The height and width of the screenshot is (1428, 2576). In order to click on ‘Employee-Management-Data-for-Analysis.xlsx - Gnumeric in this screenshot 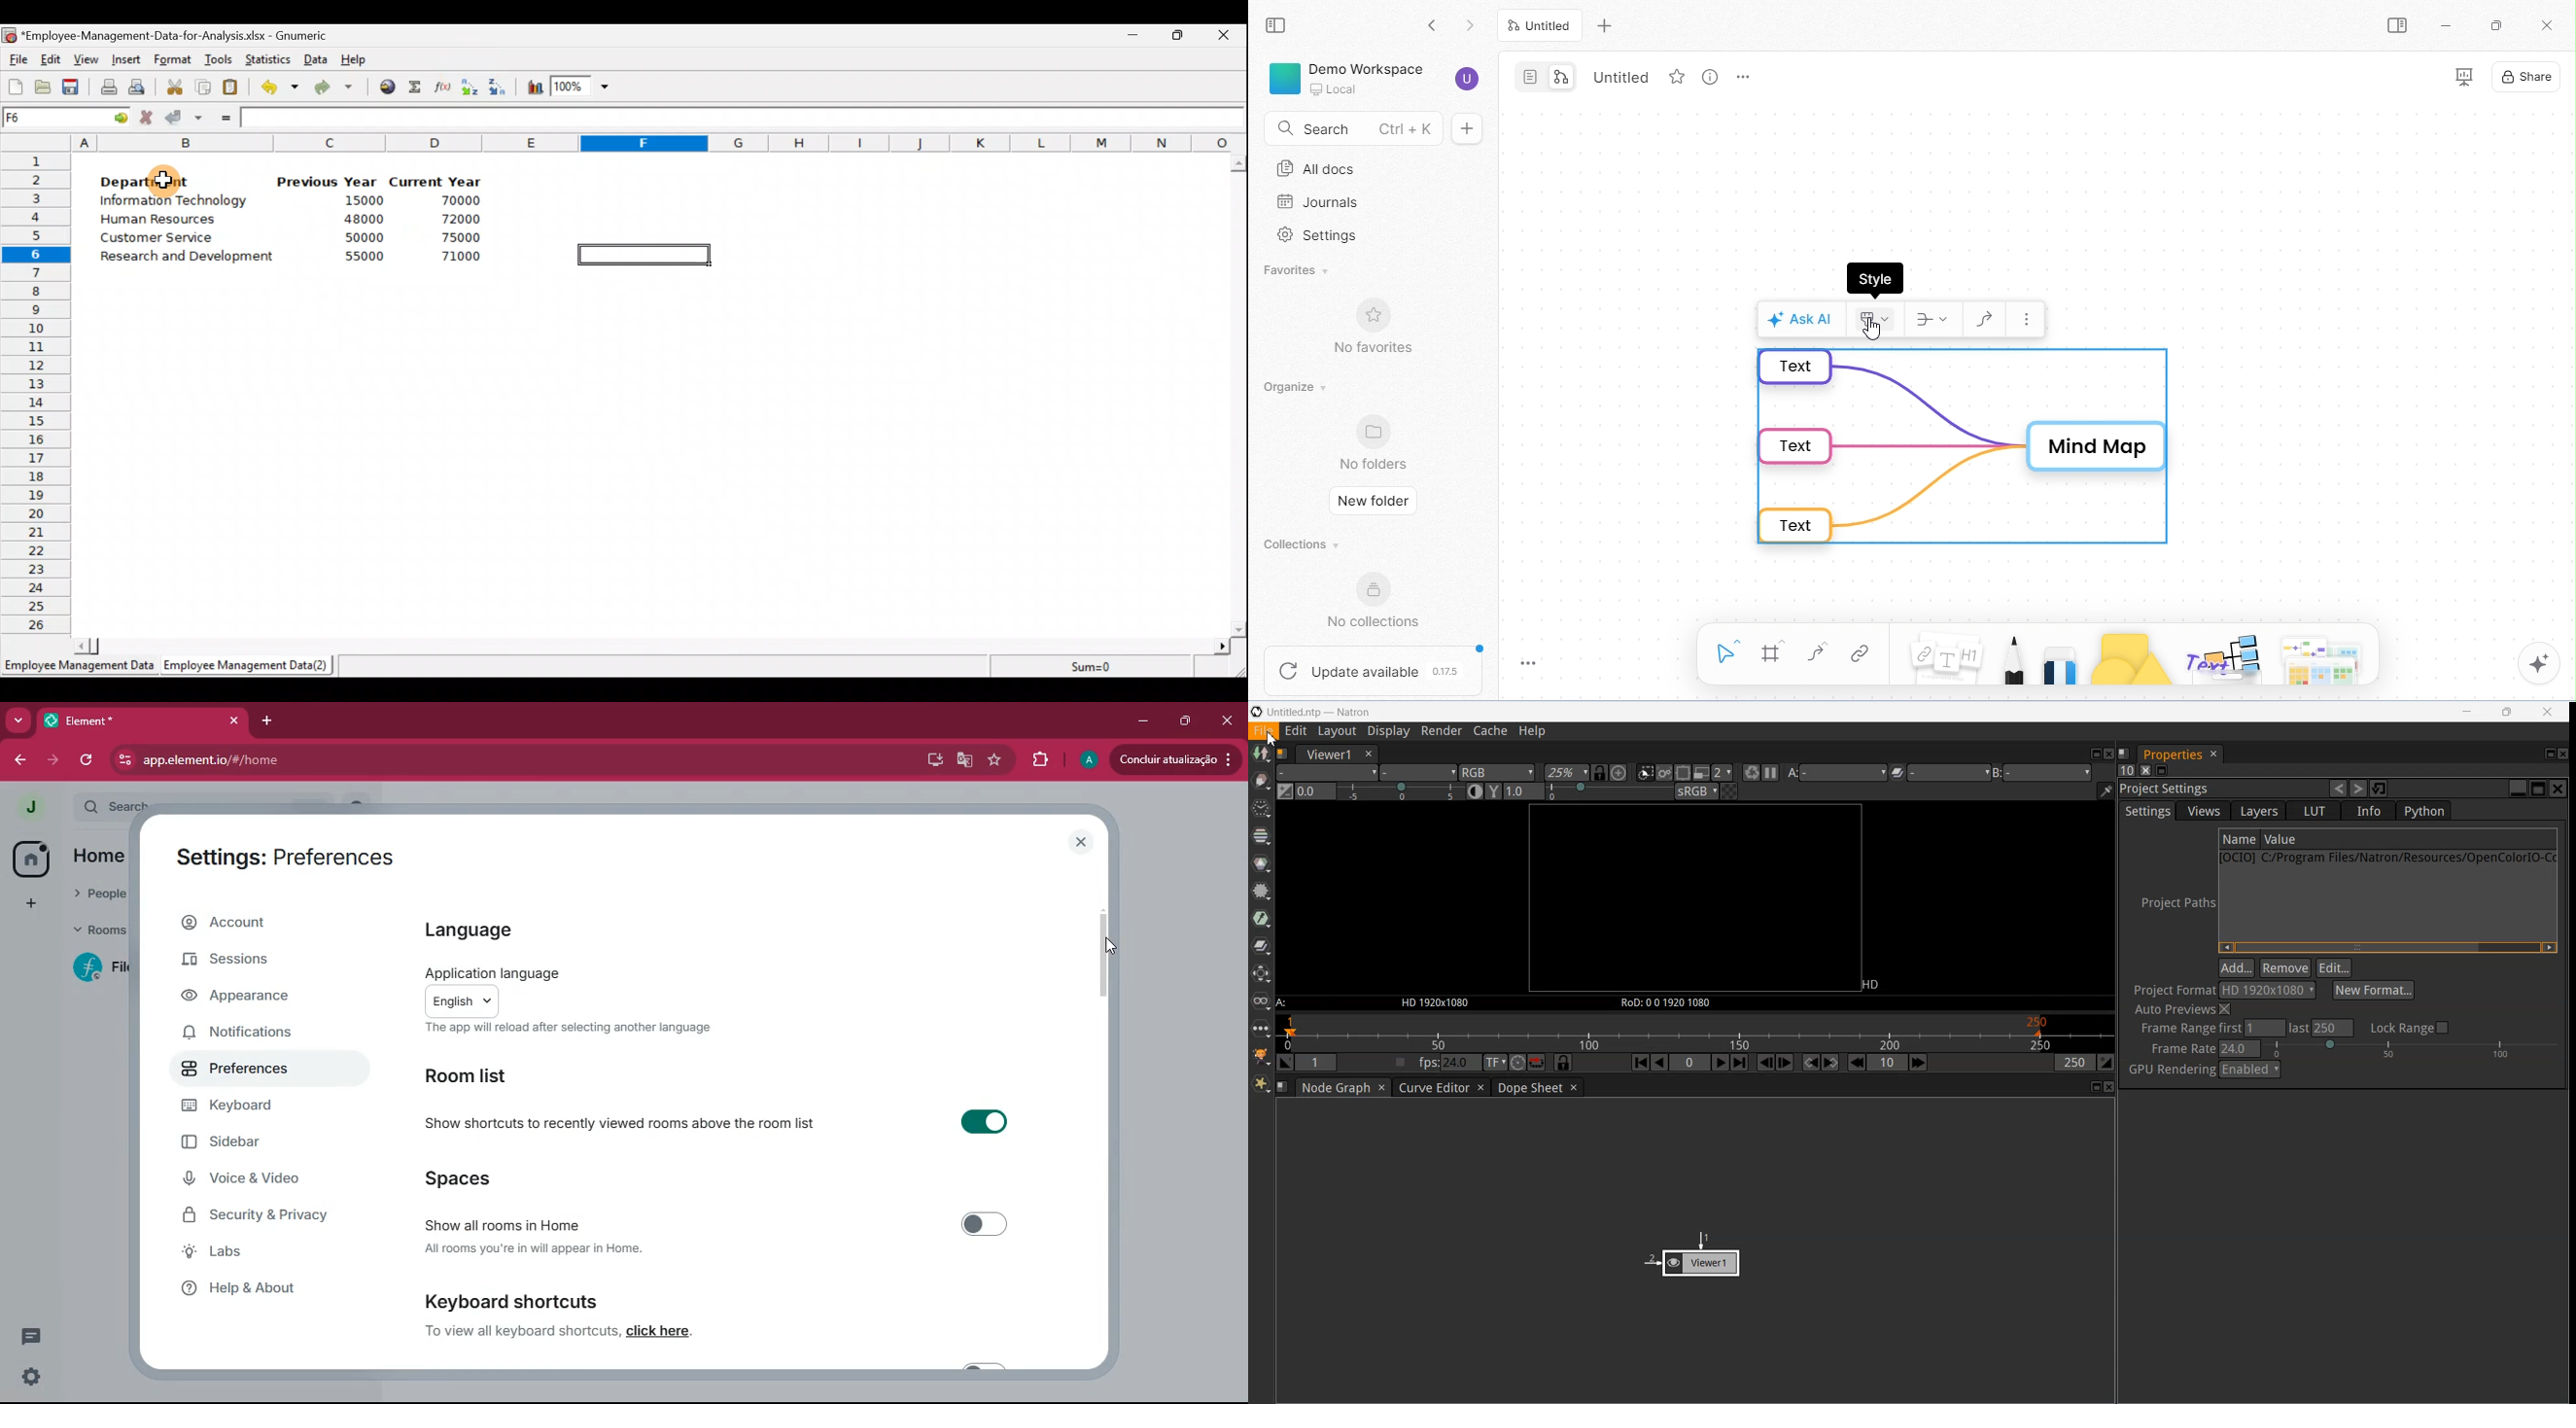, I will do `click(178, 34)`.